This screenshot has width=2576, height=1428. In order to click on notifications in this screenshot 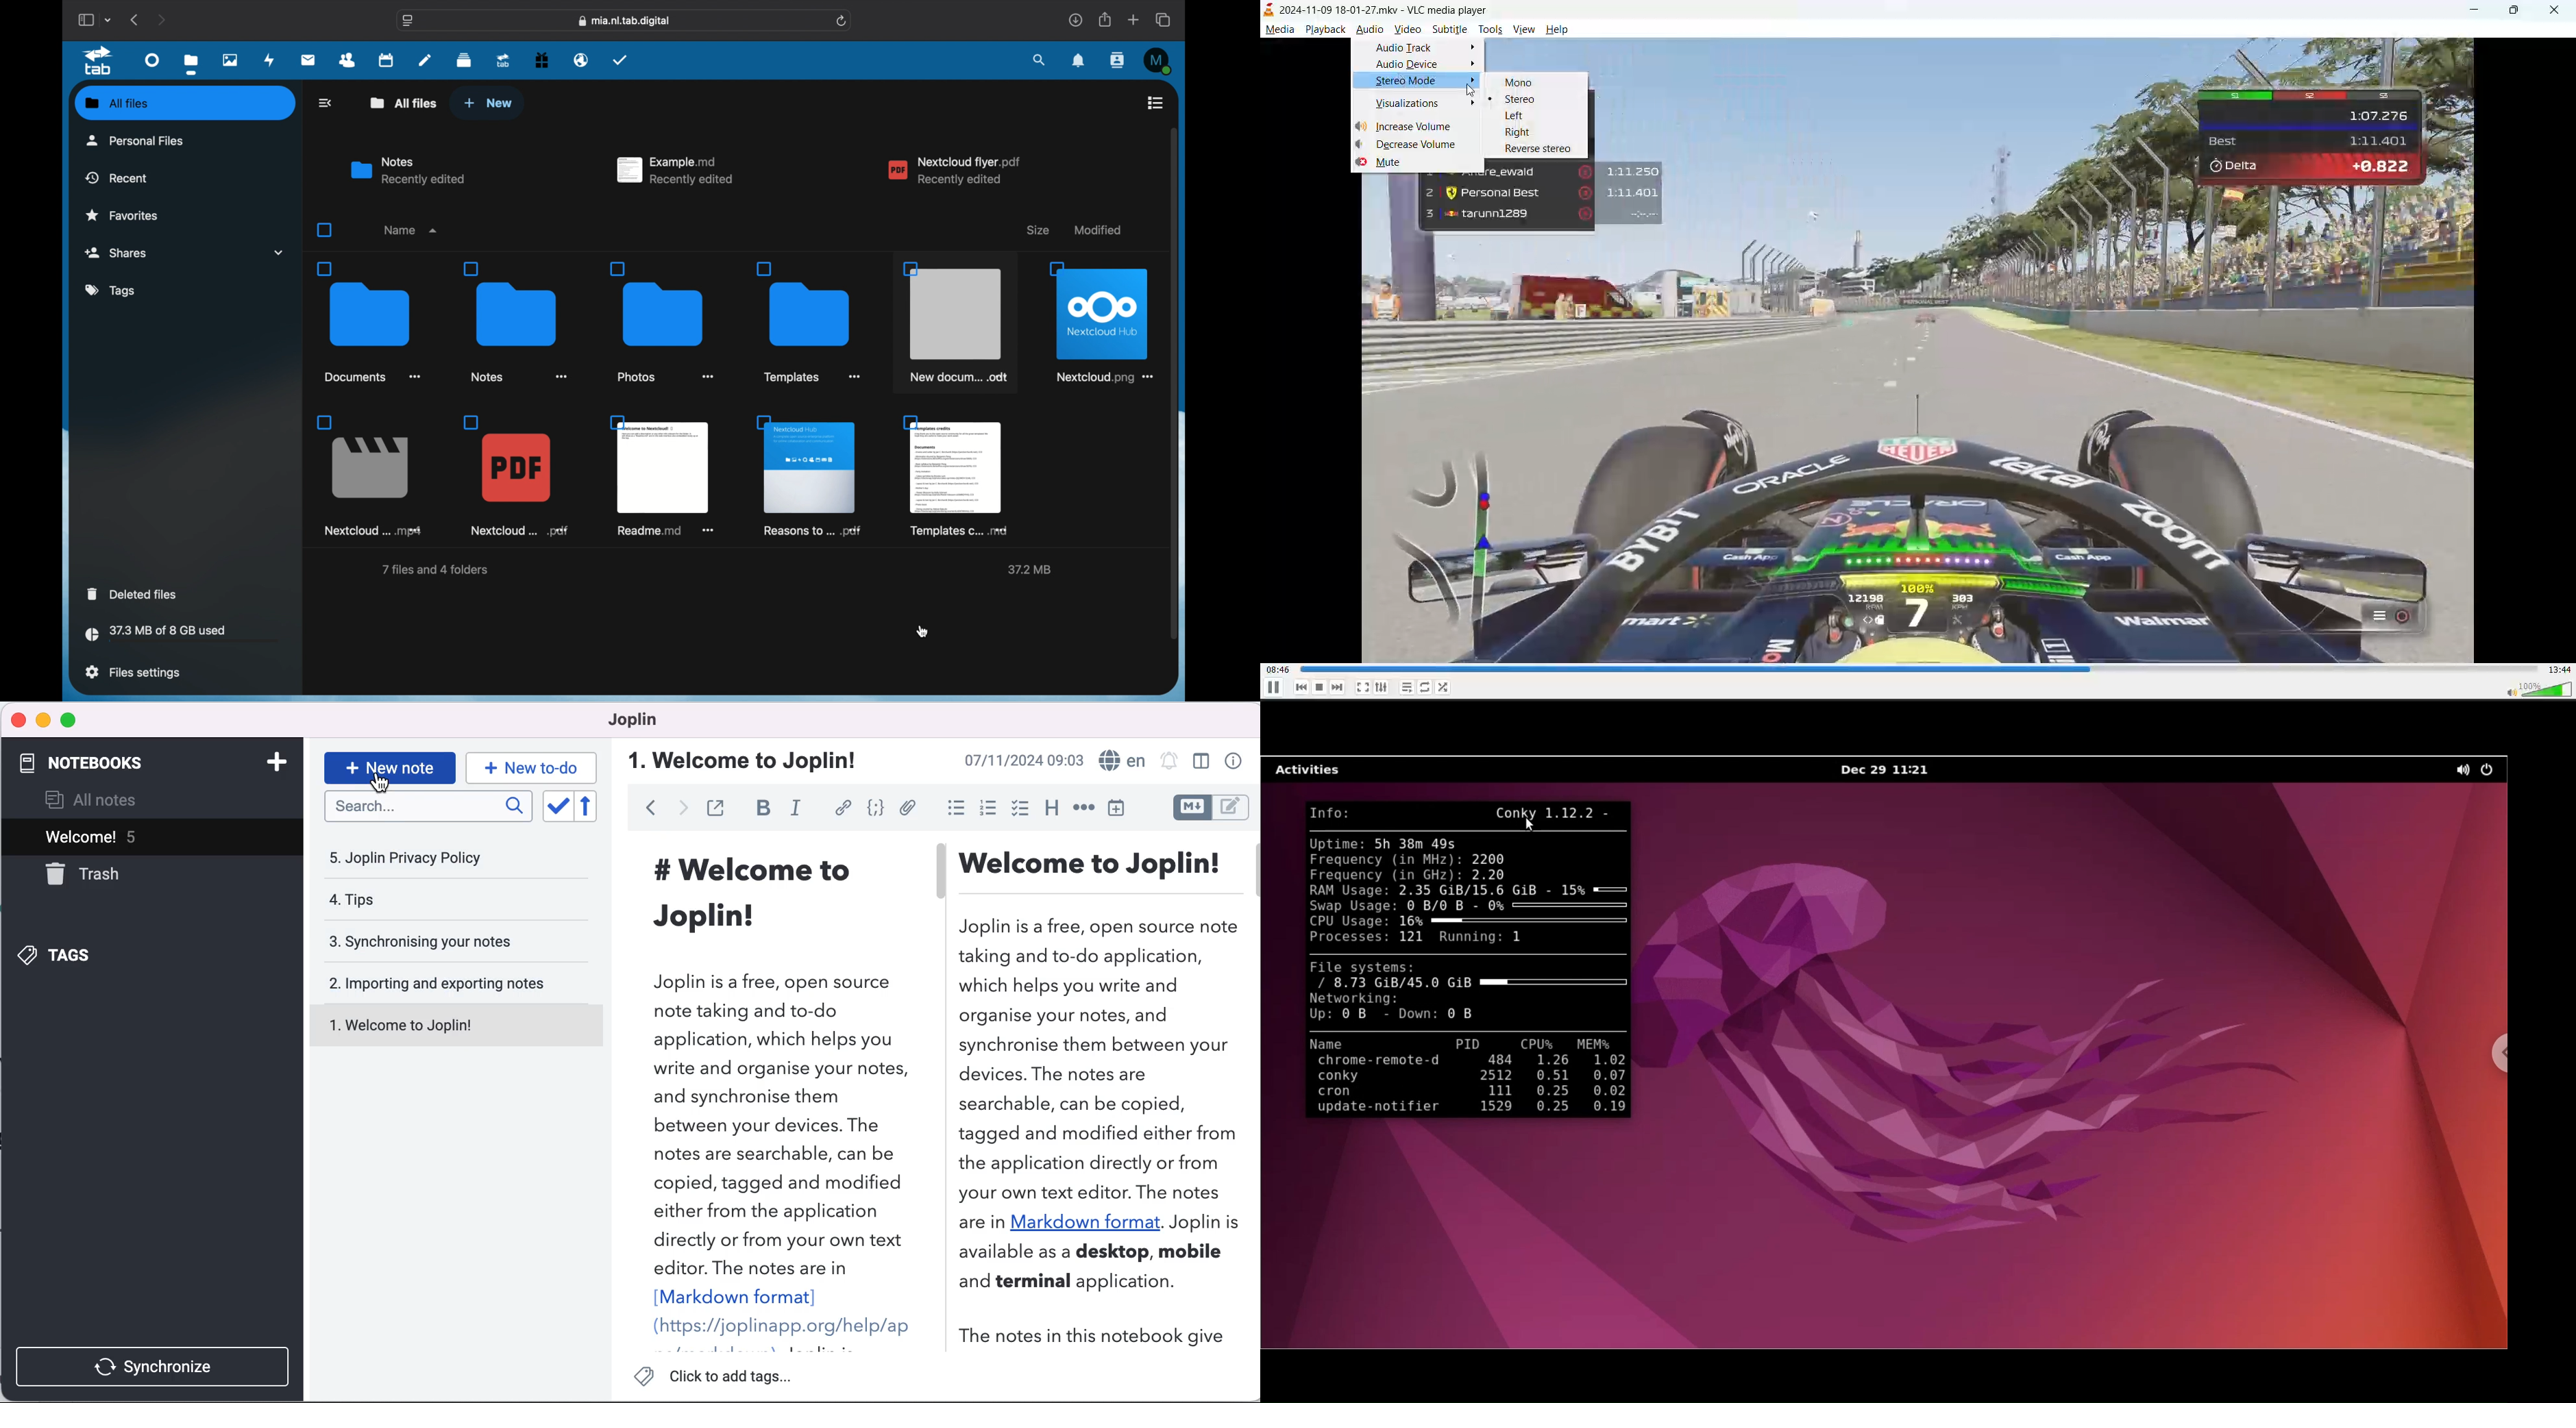, I will do `click(1079, 61)`.